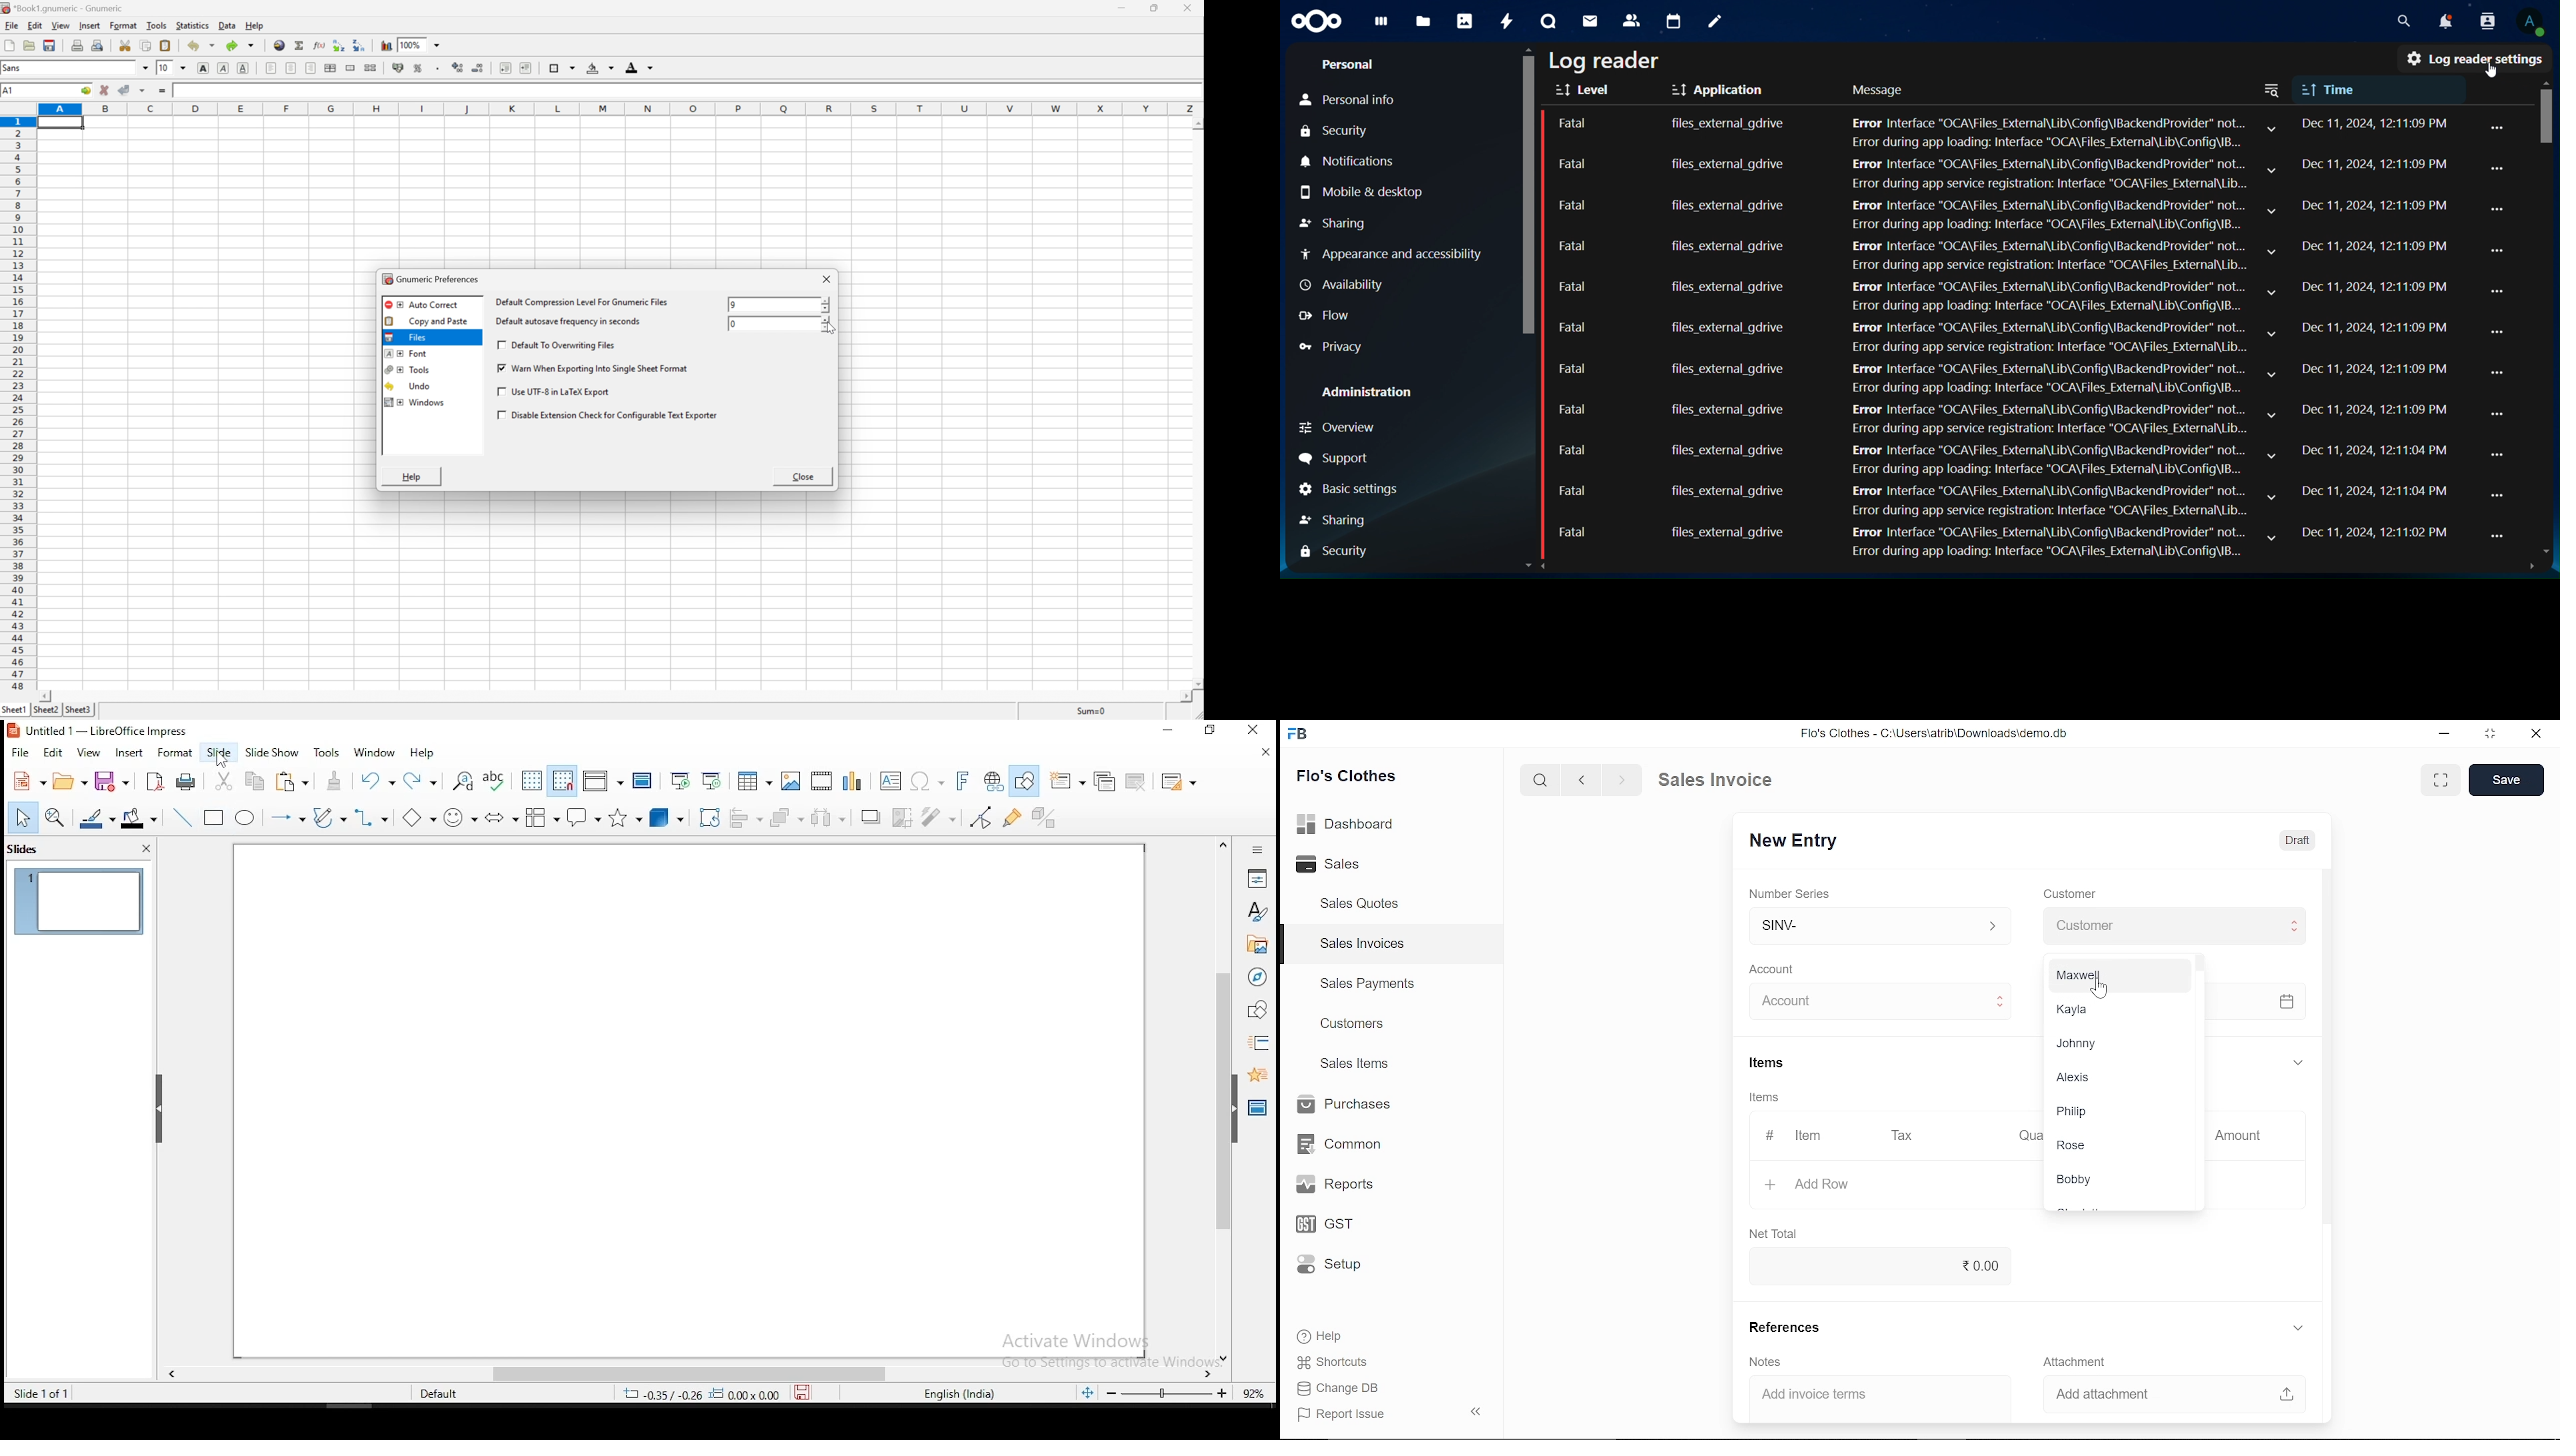 This screenshot has width=2576, height=1456. What do you see at coordinates (1337, 130) in the screenshot?
I see `security` at bounding box center [1337, 130].